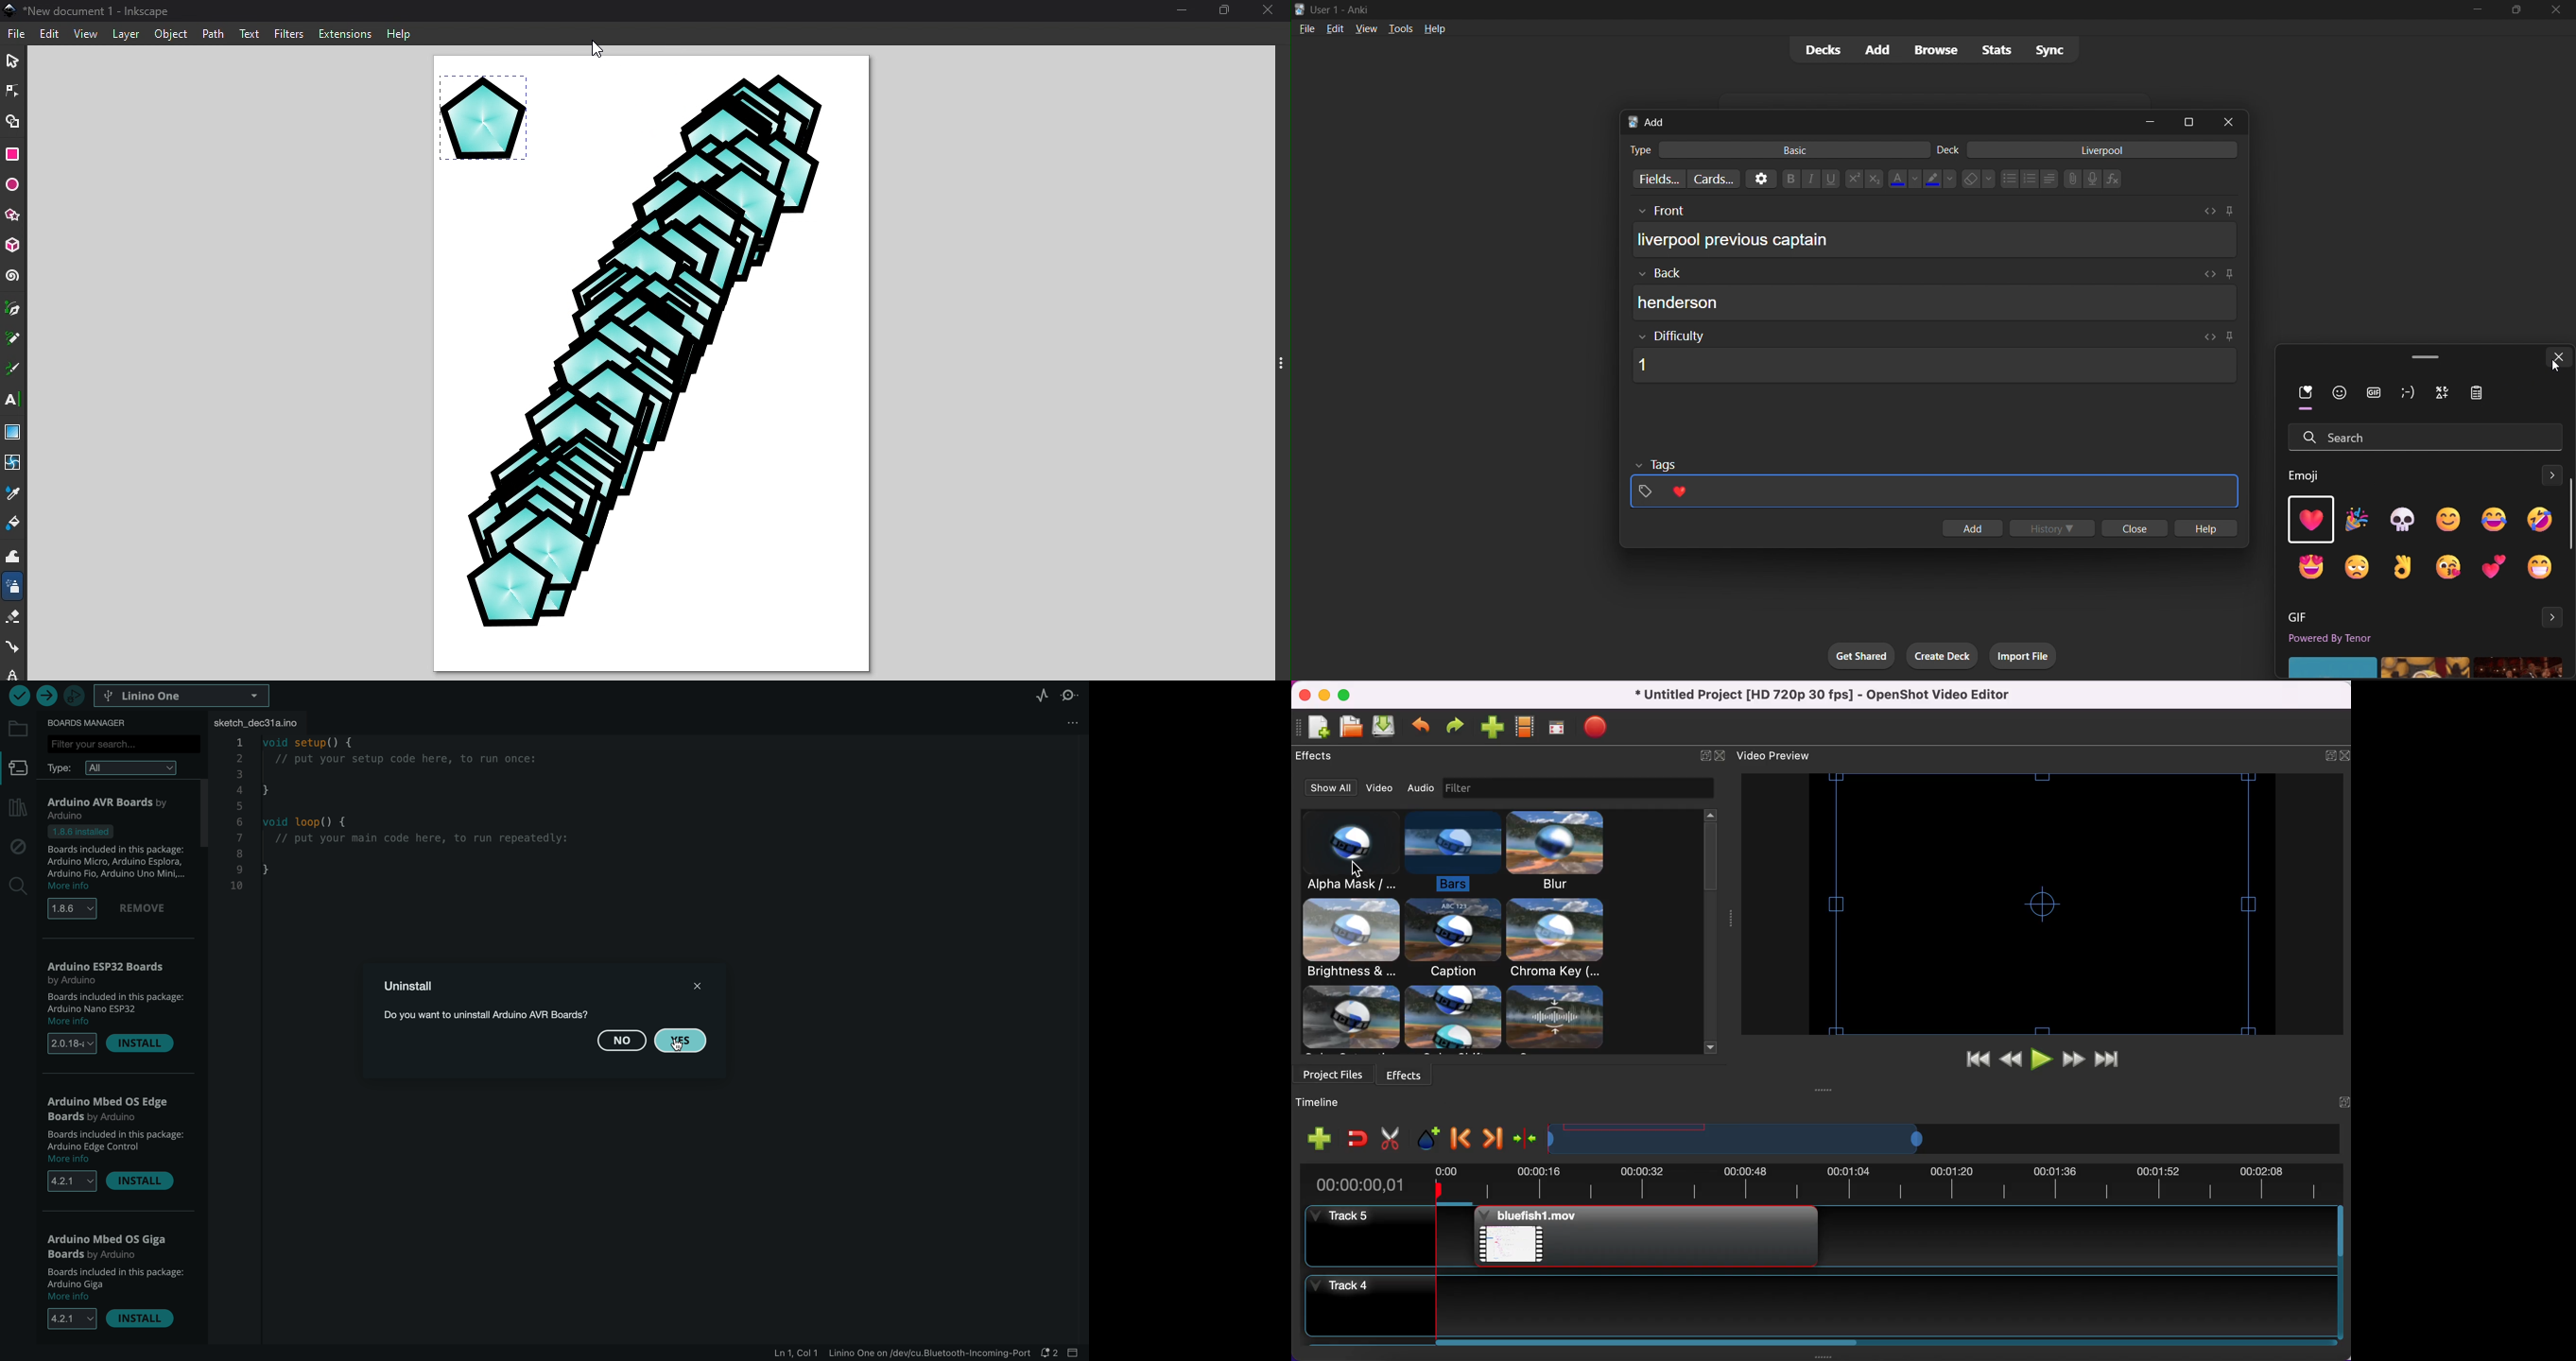  What do you see at coordinates (2091, 152) in the screenshot?
I see `card deck input box` at bounding box center [2091, 152].